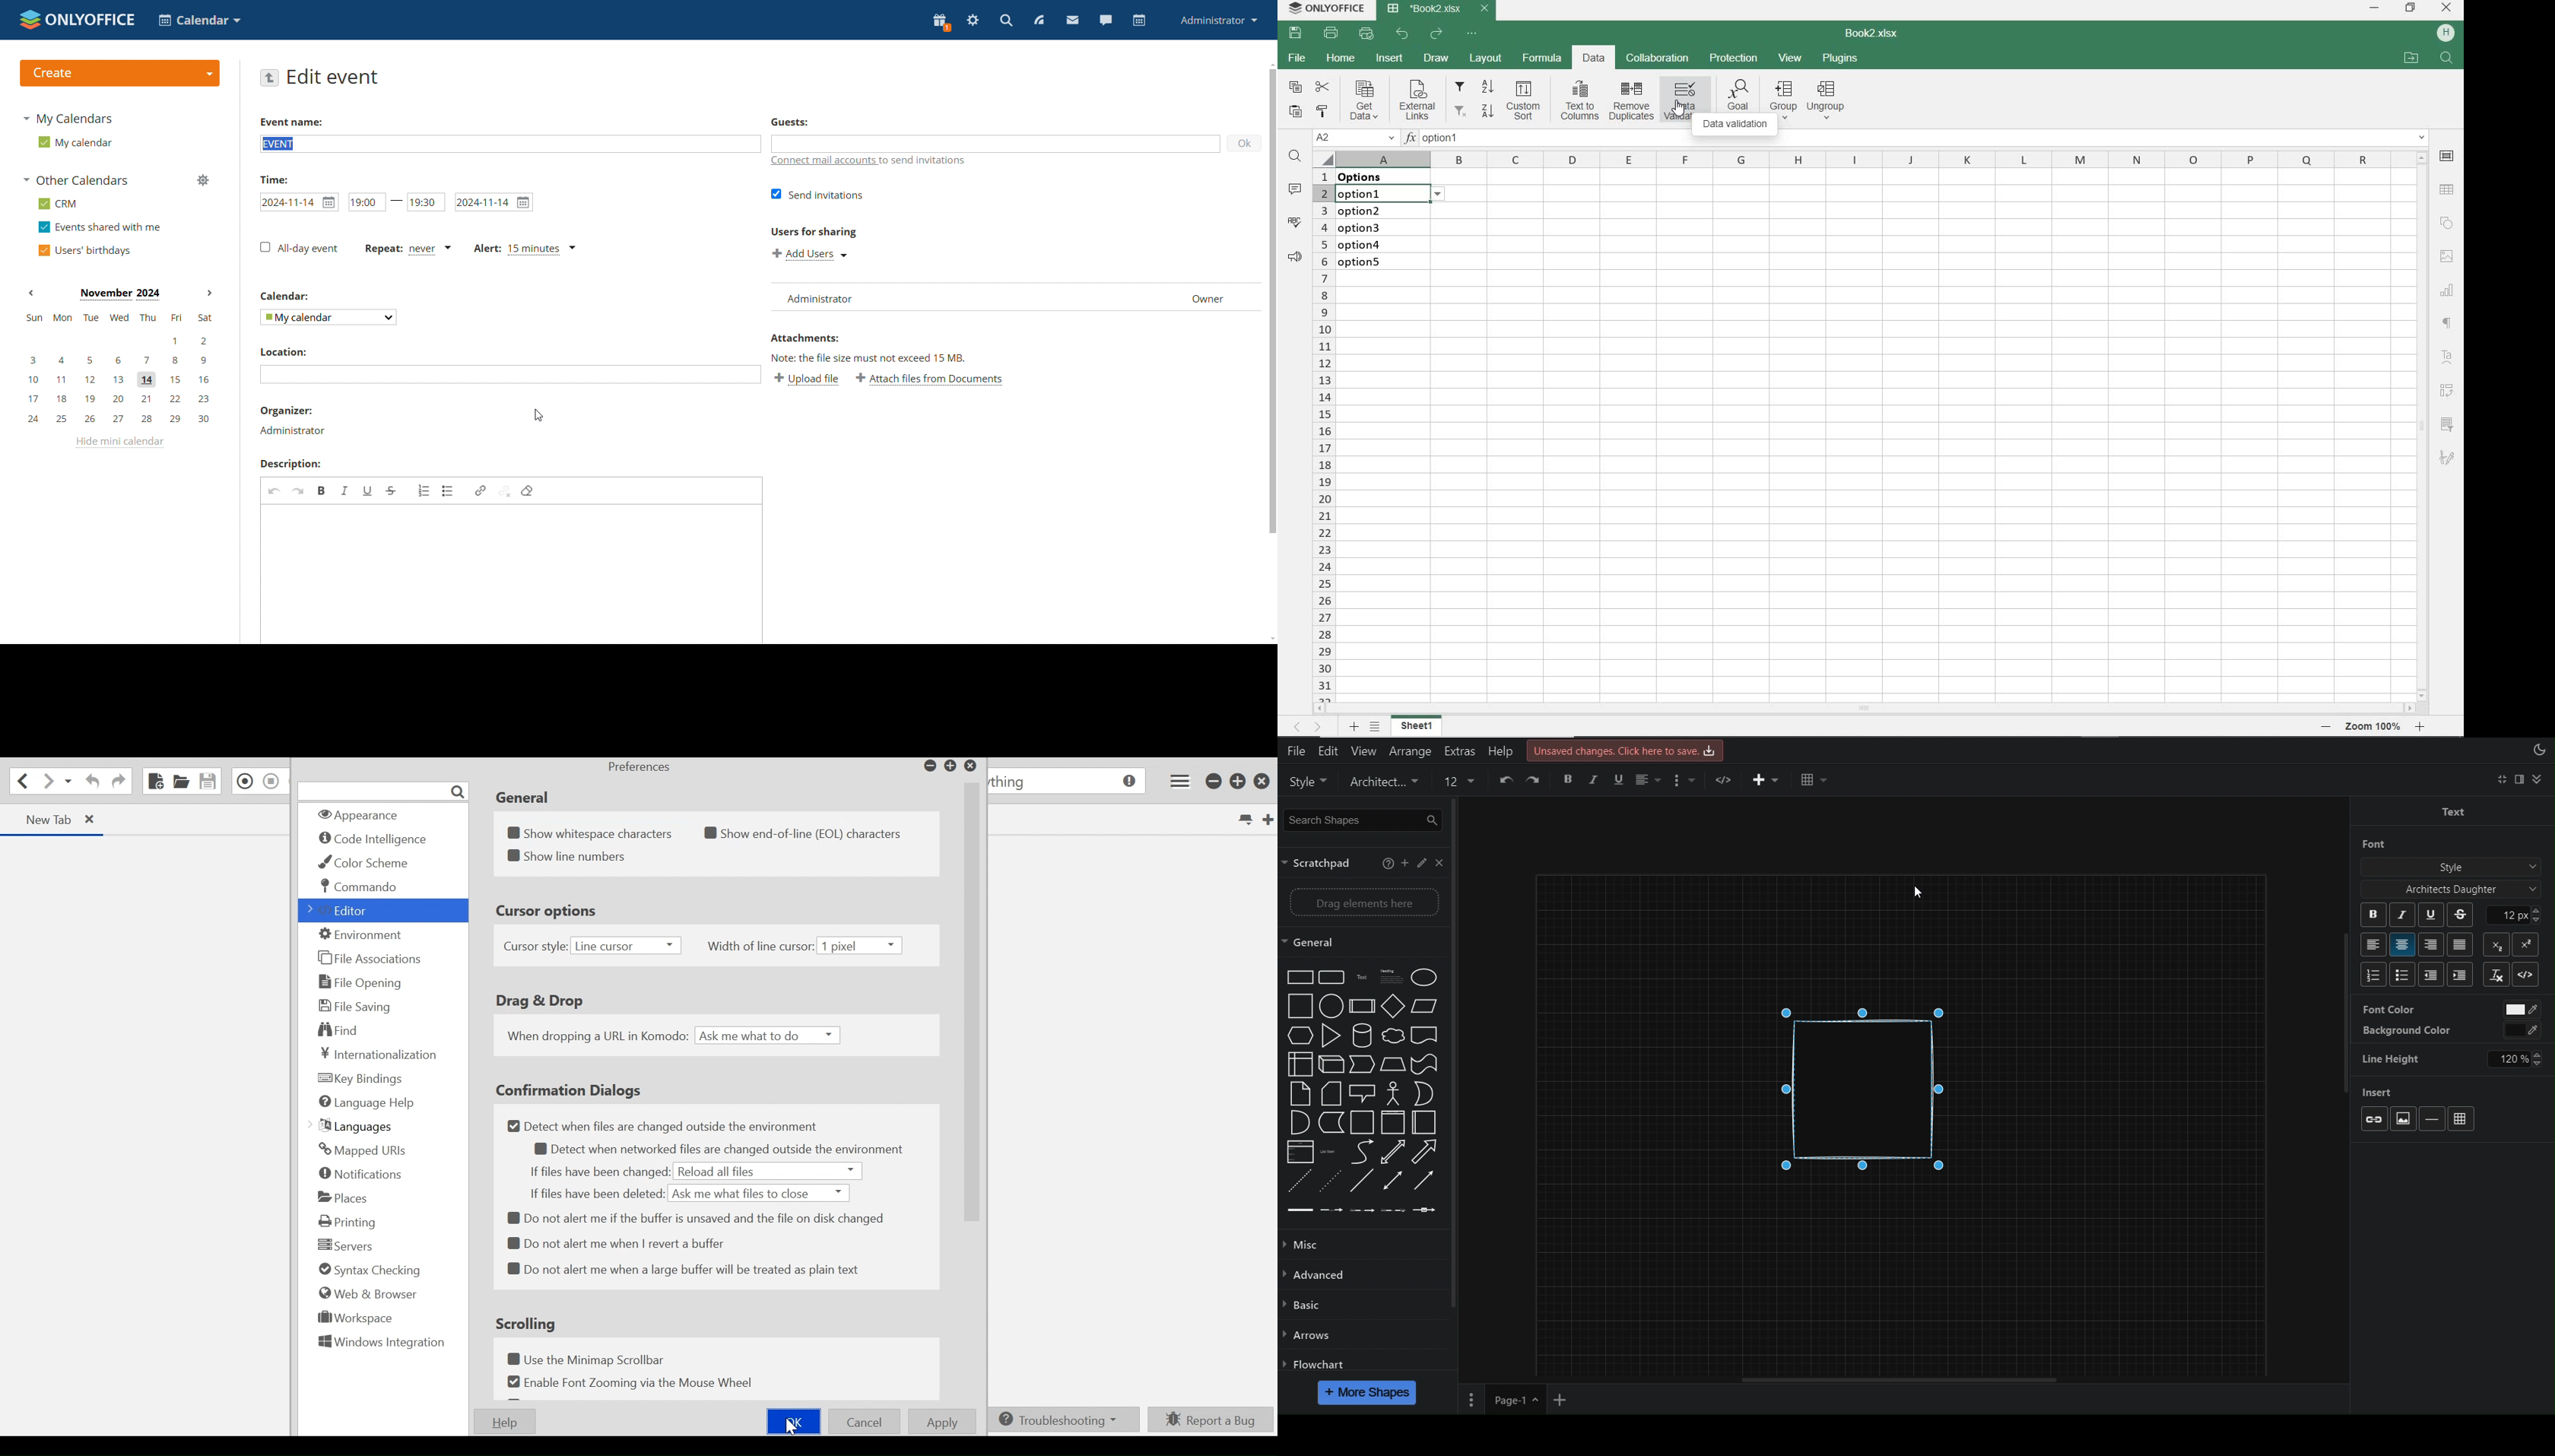 The width and height of the screenshot is (2576, 1456). What do you see at coordinates (1411, 781) in the screenshot?
I see `Zoom In` at bounding box center [1411, 781].